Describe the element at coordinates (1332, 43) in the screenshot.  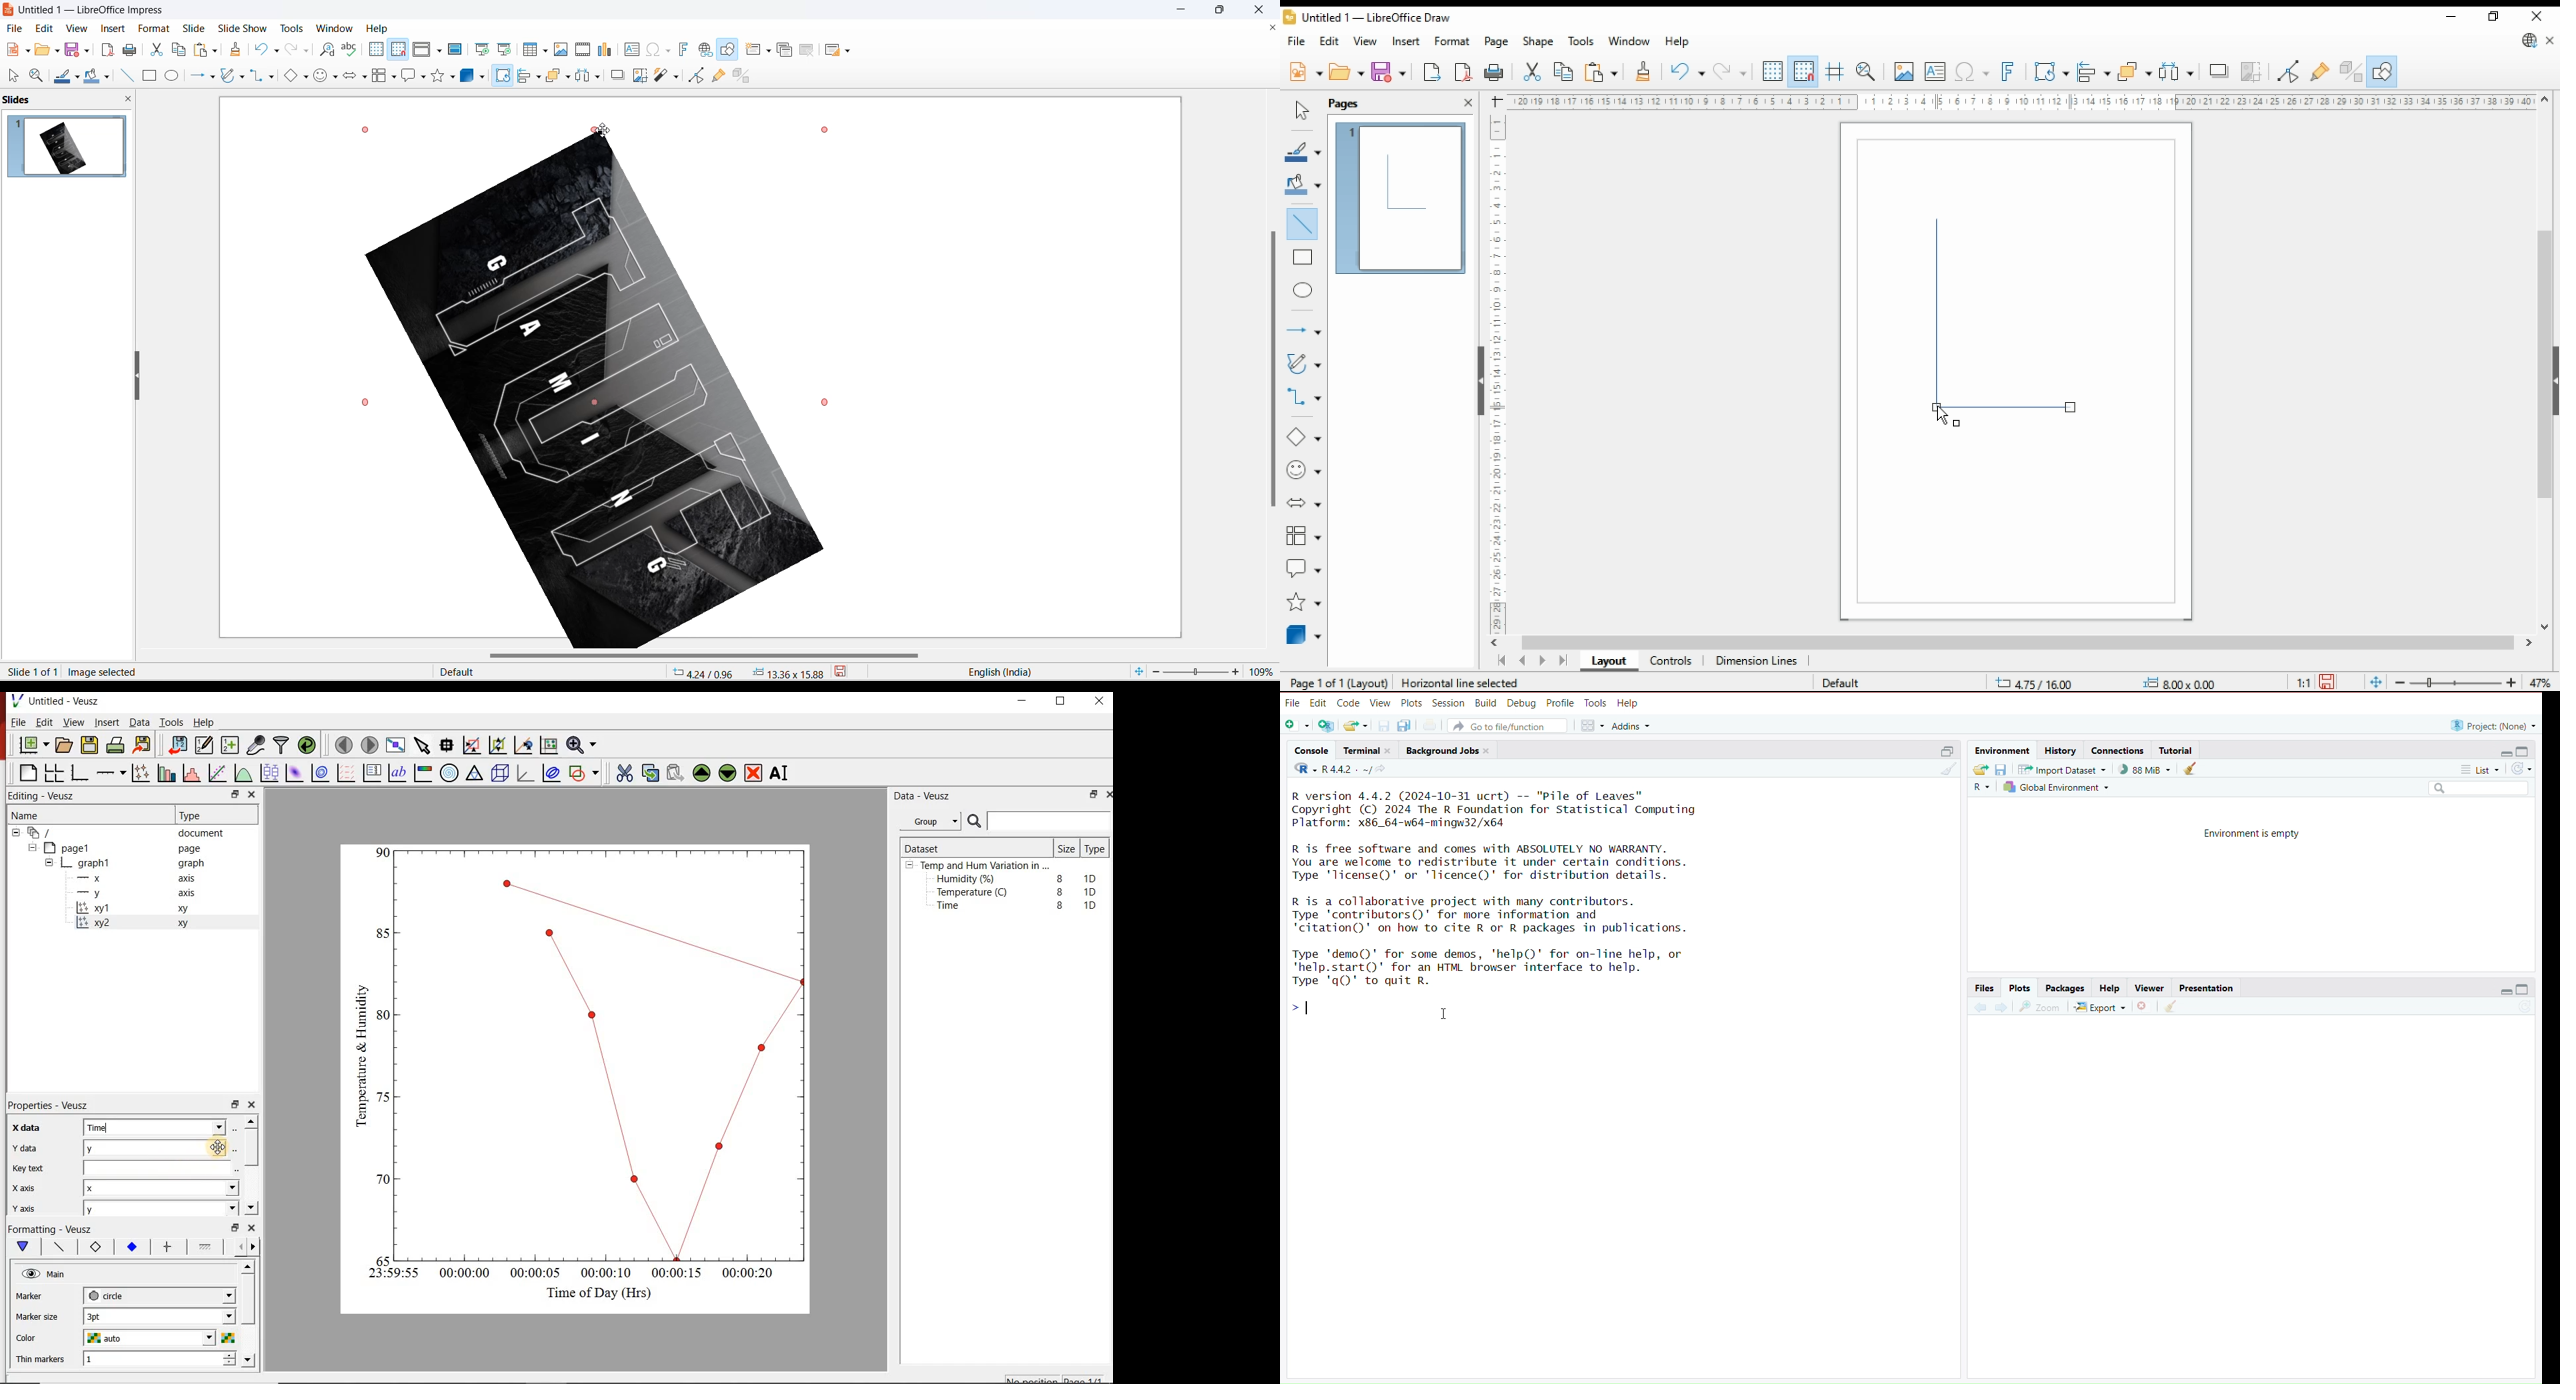
I see `edit` at that location.